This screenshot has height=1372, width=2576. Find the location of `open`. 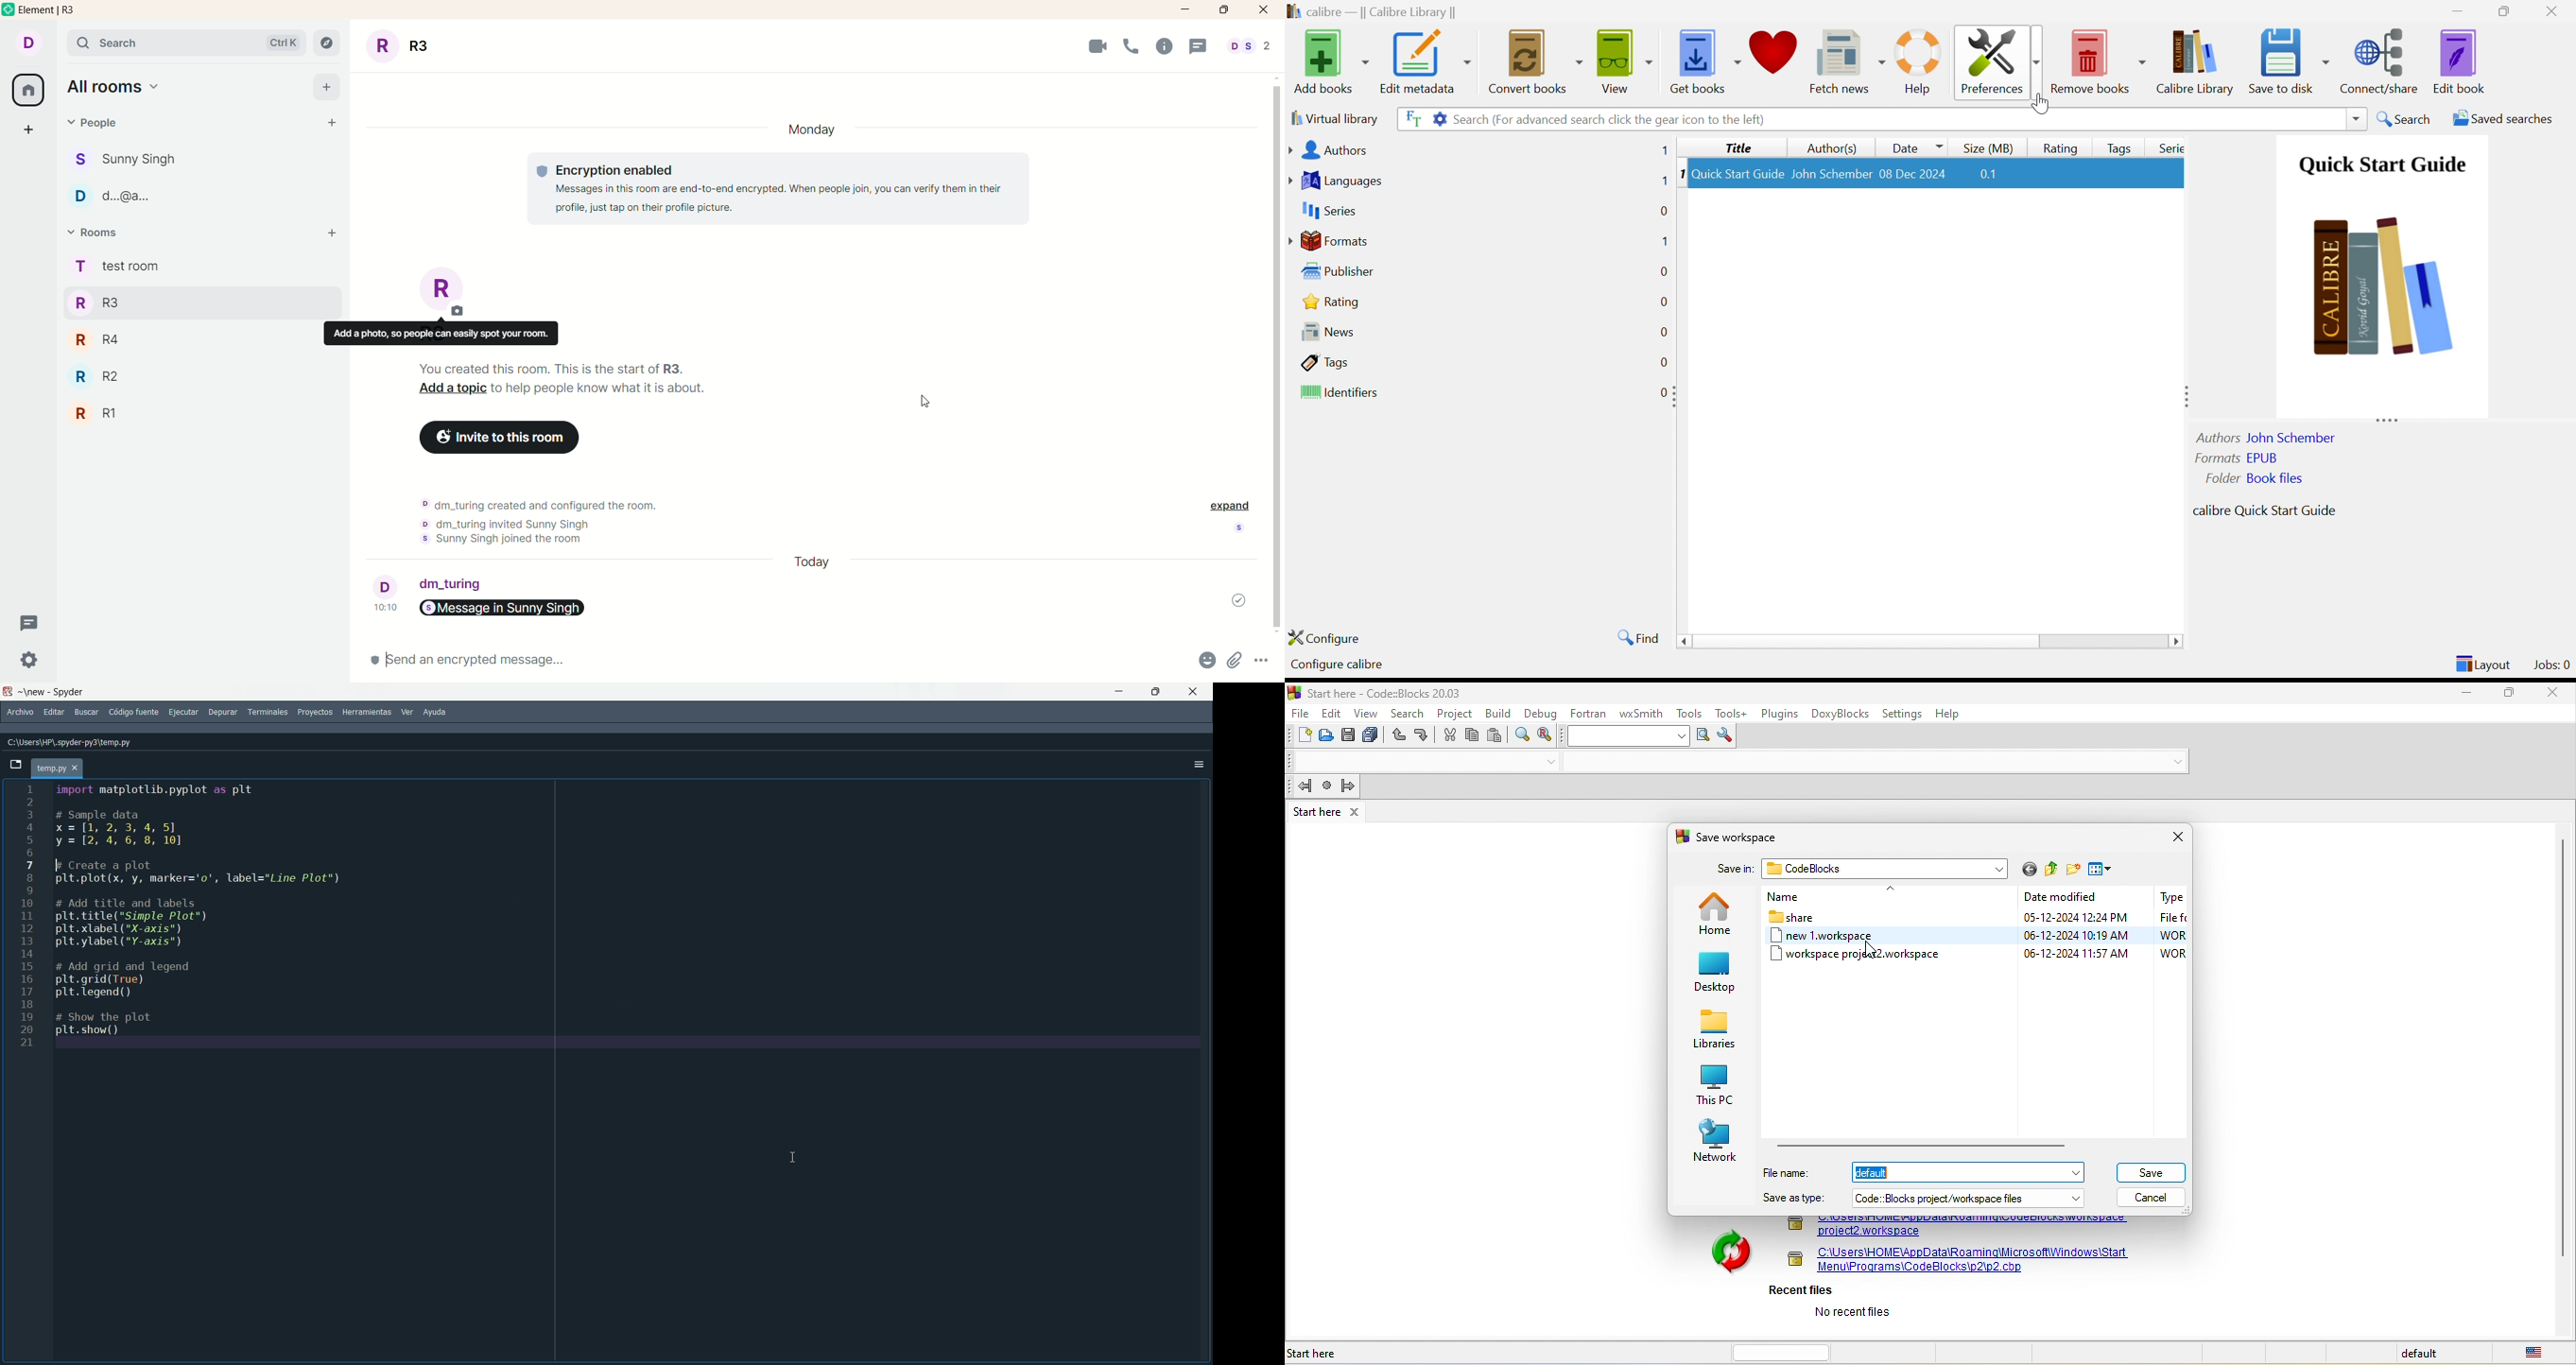

open is located at coordinates (1328, 738).